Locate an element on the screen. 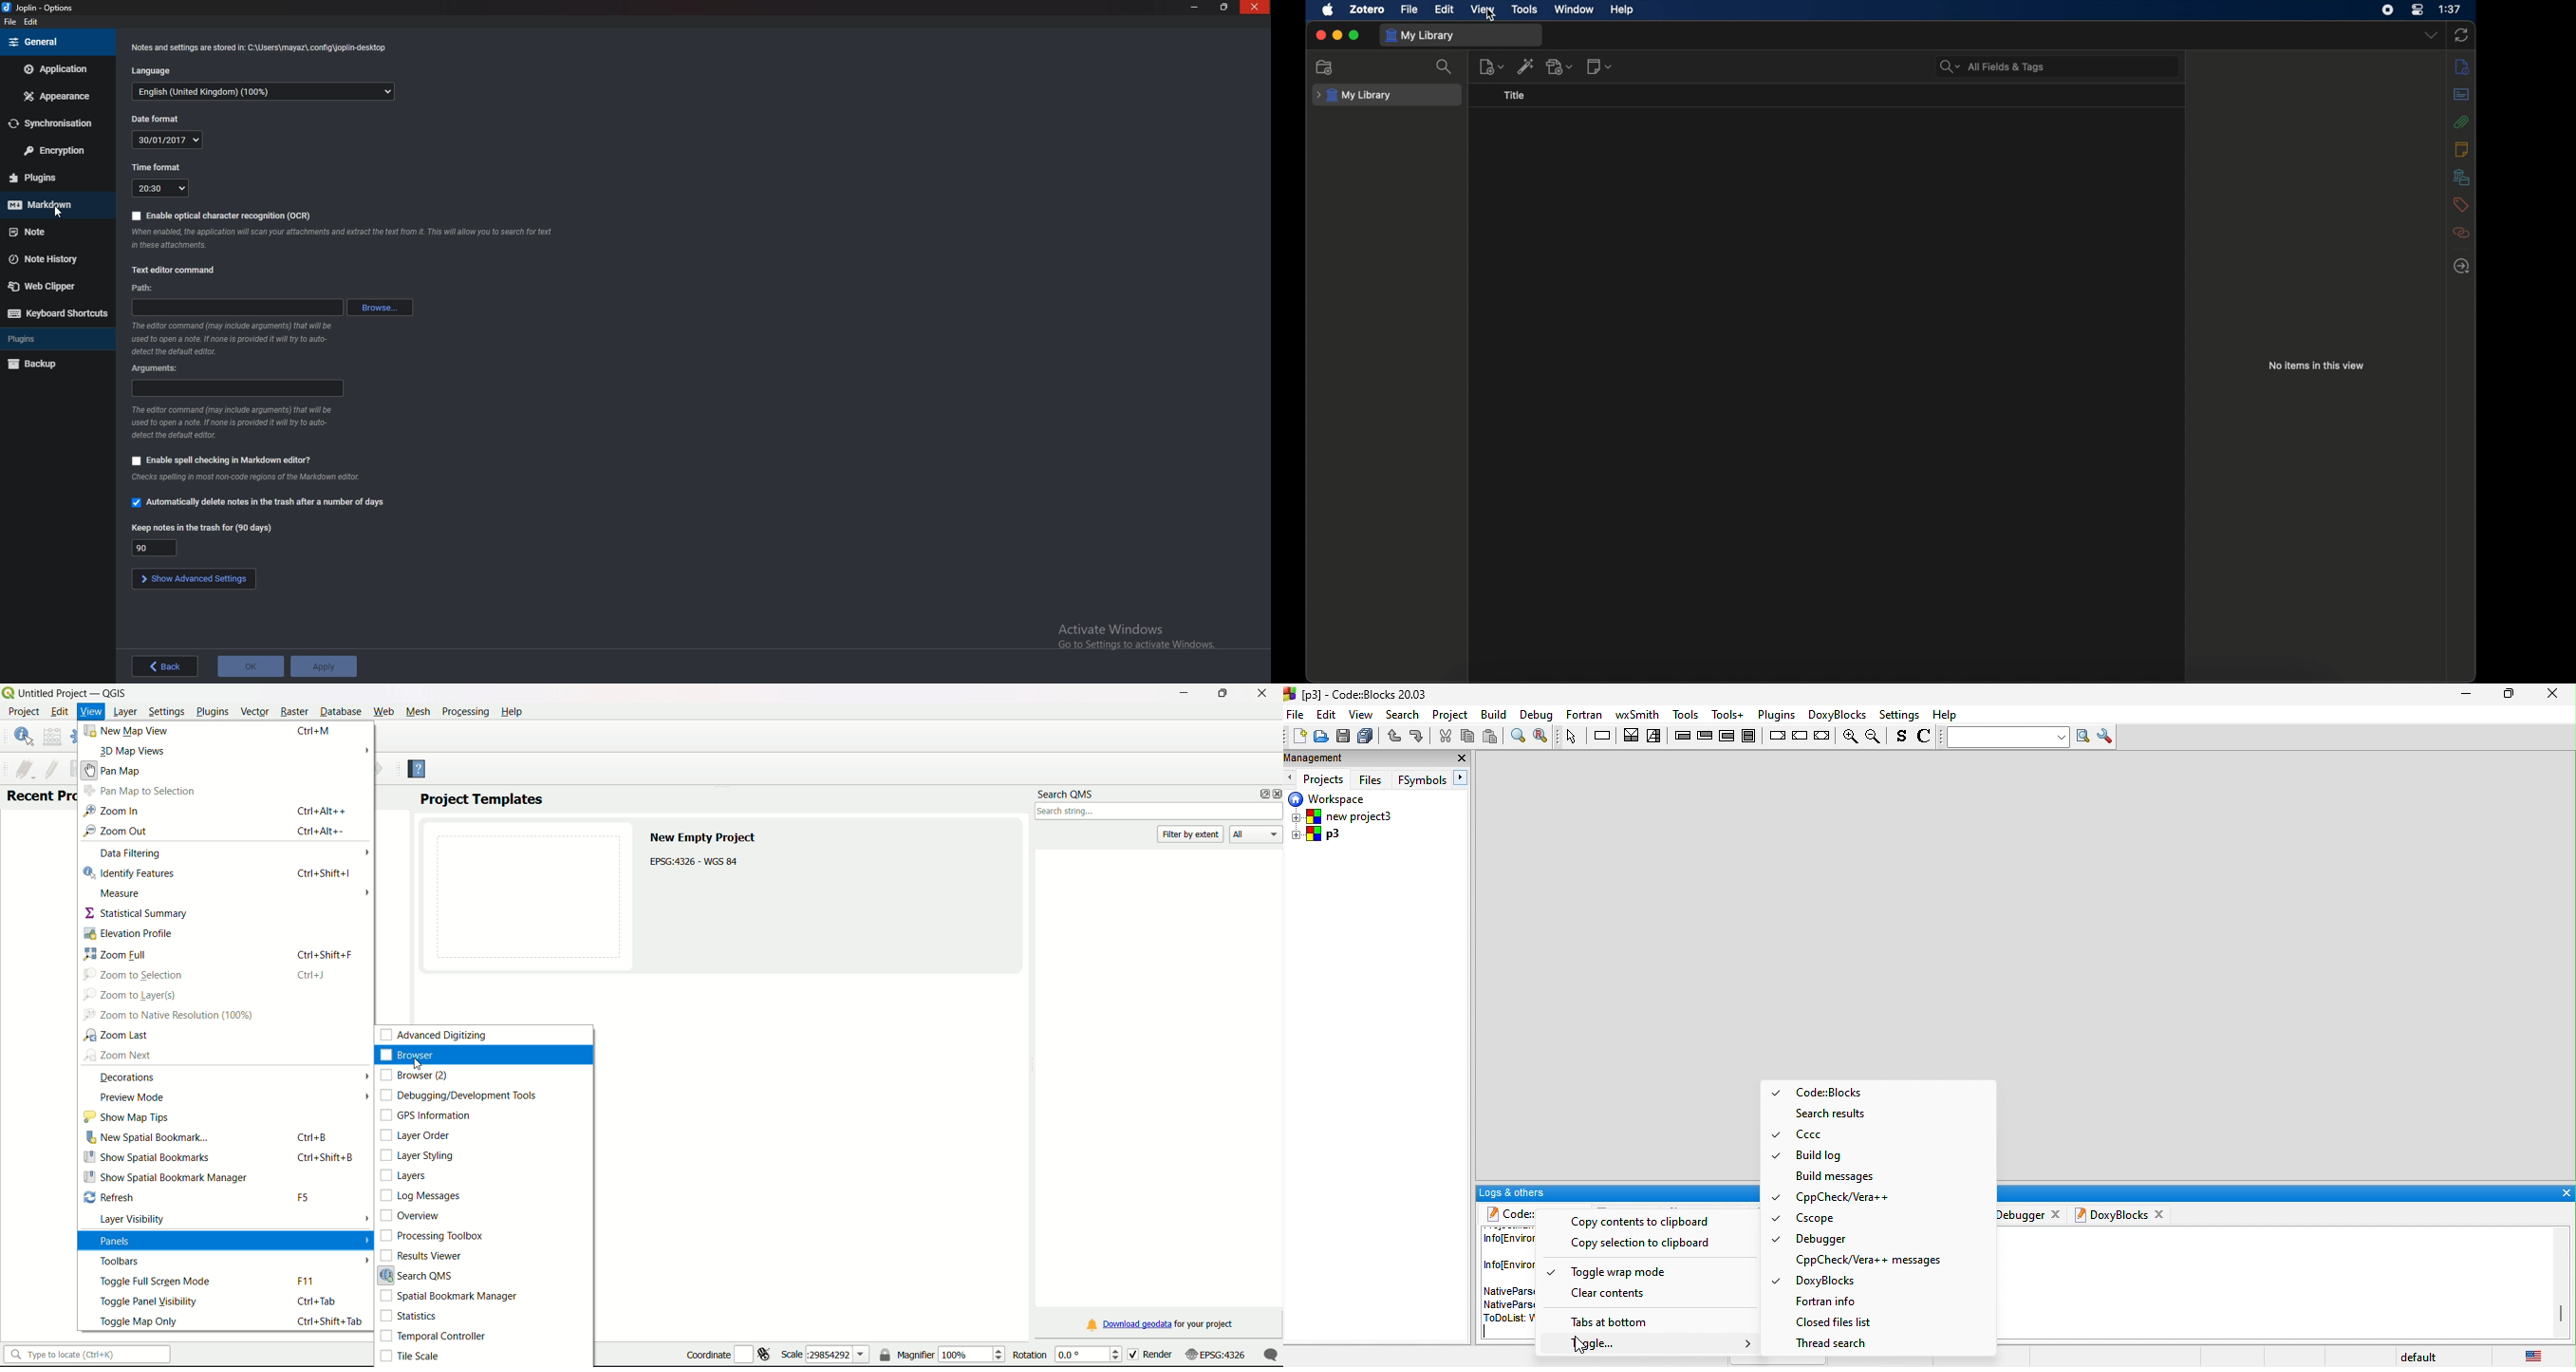 The height and width of the screenshot is (1372, 2576). Processing toolbox is located at coordinates (432, 1235).